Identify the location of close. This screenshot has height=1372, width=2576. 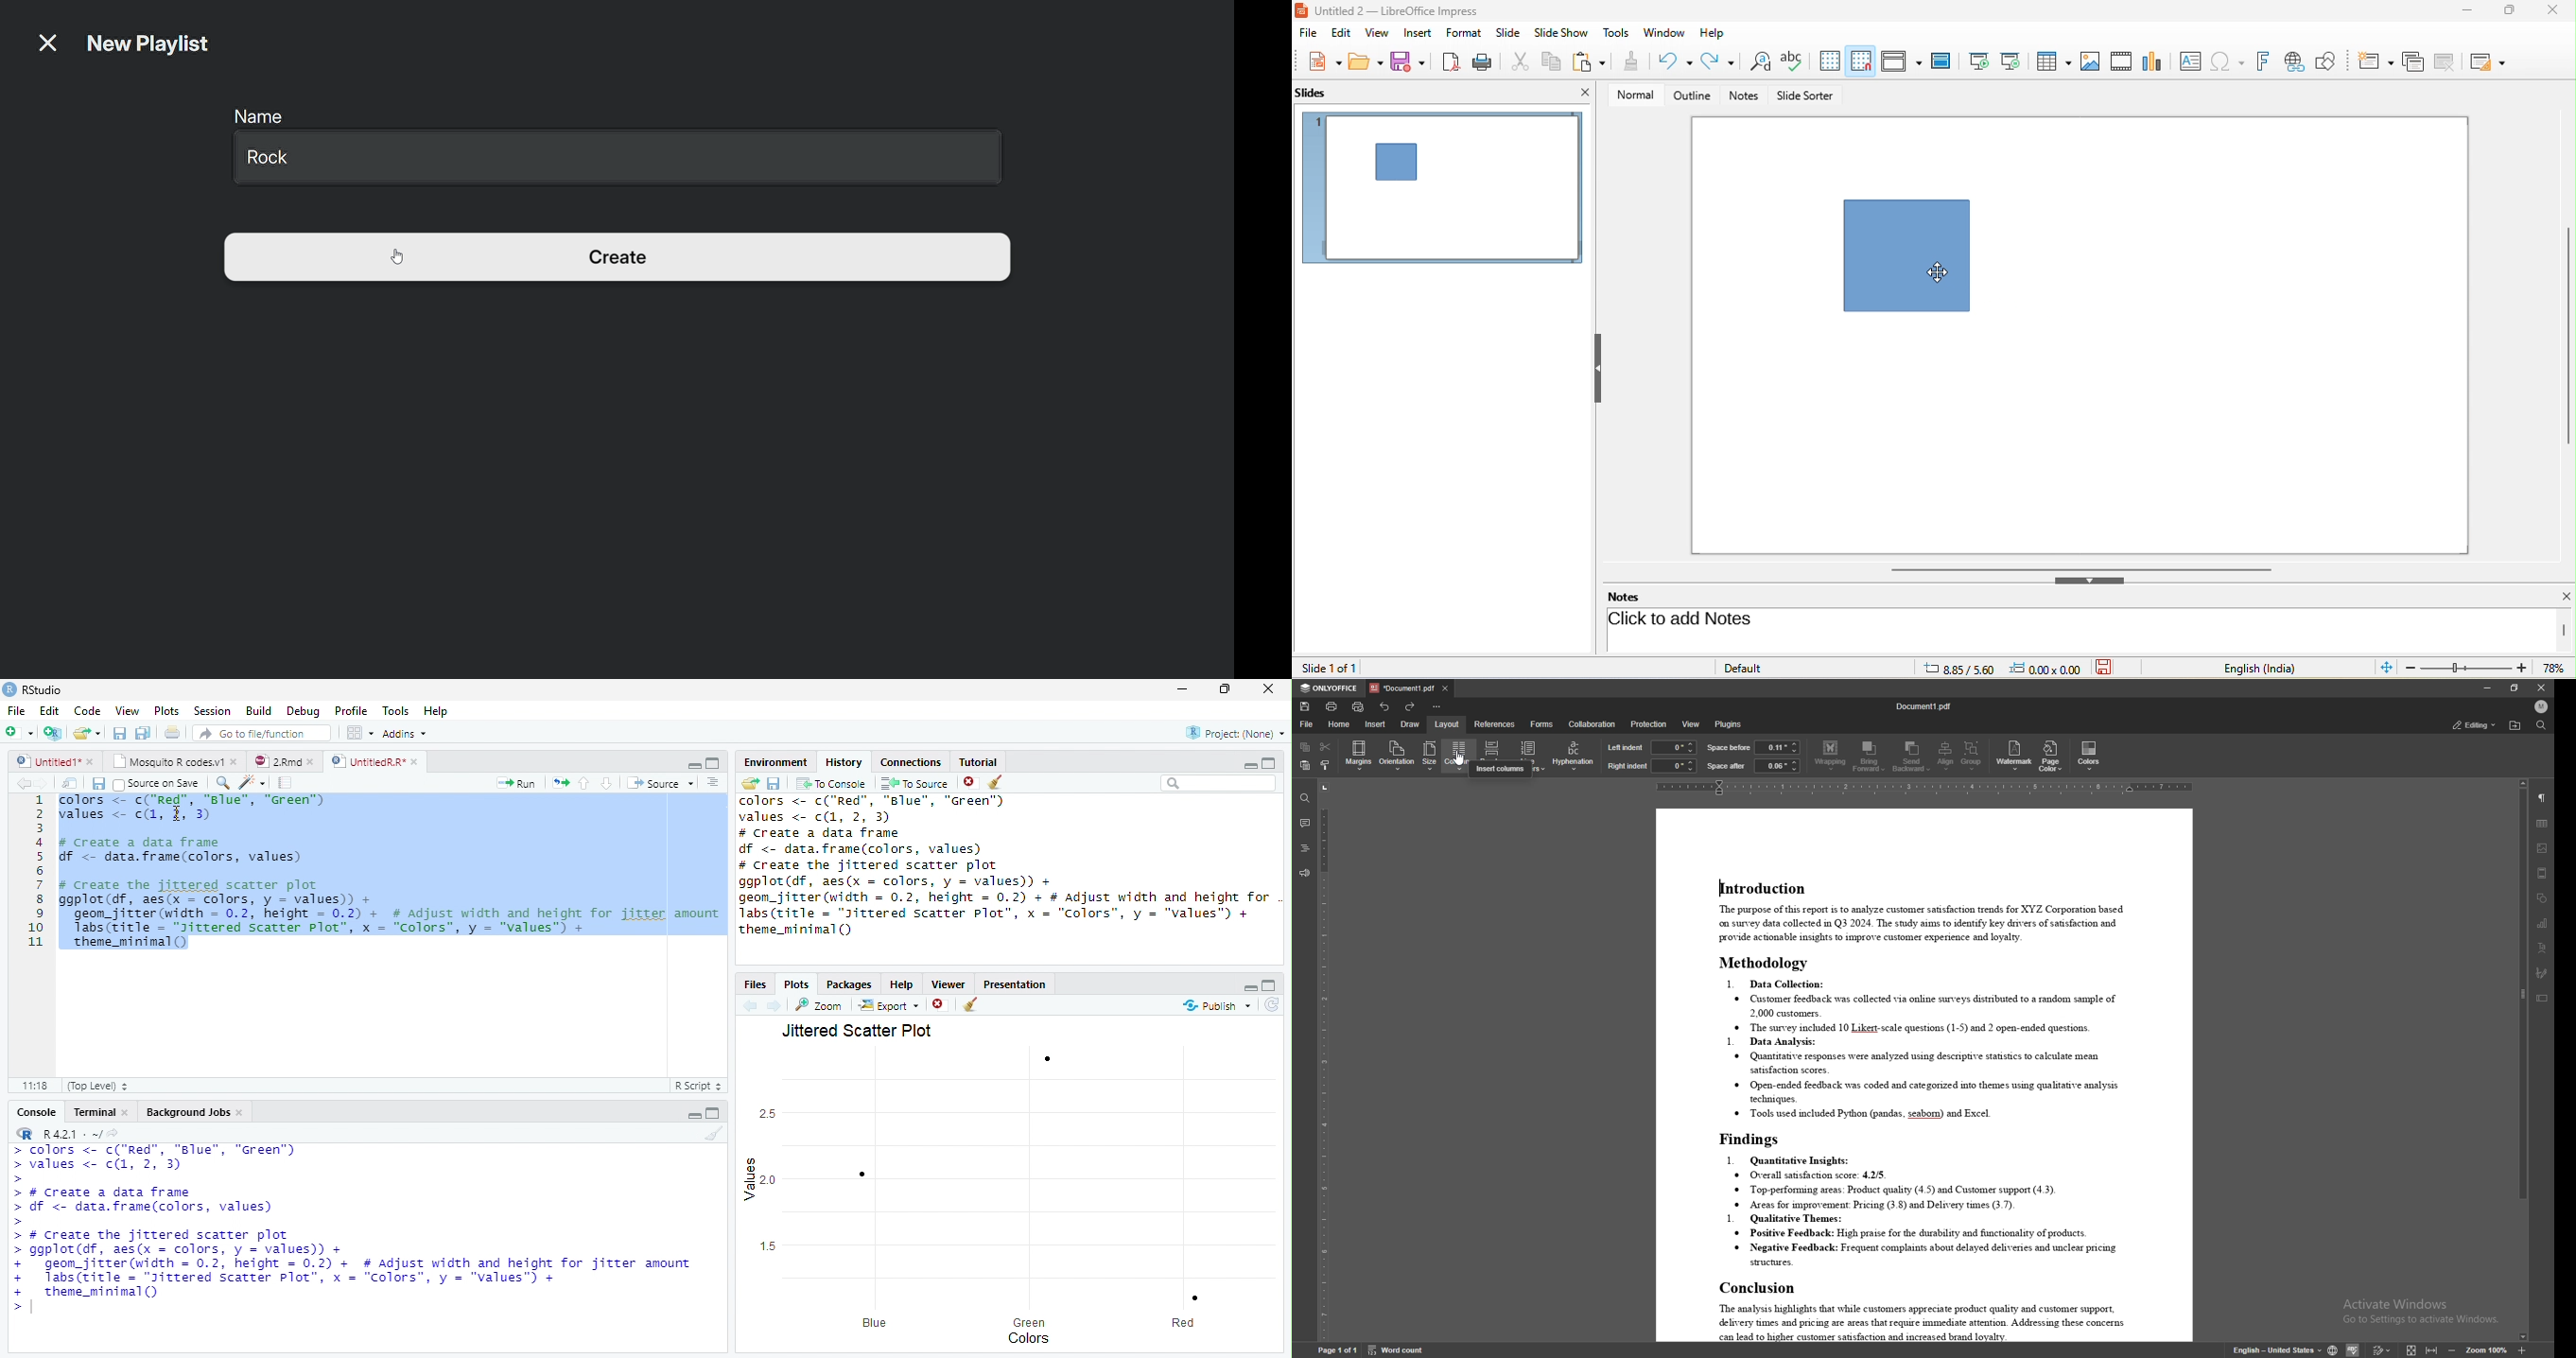
(414, 762).